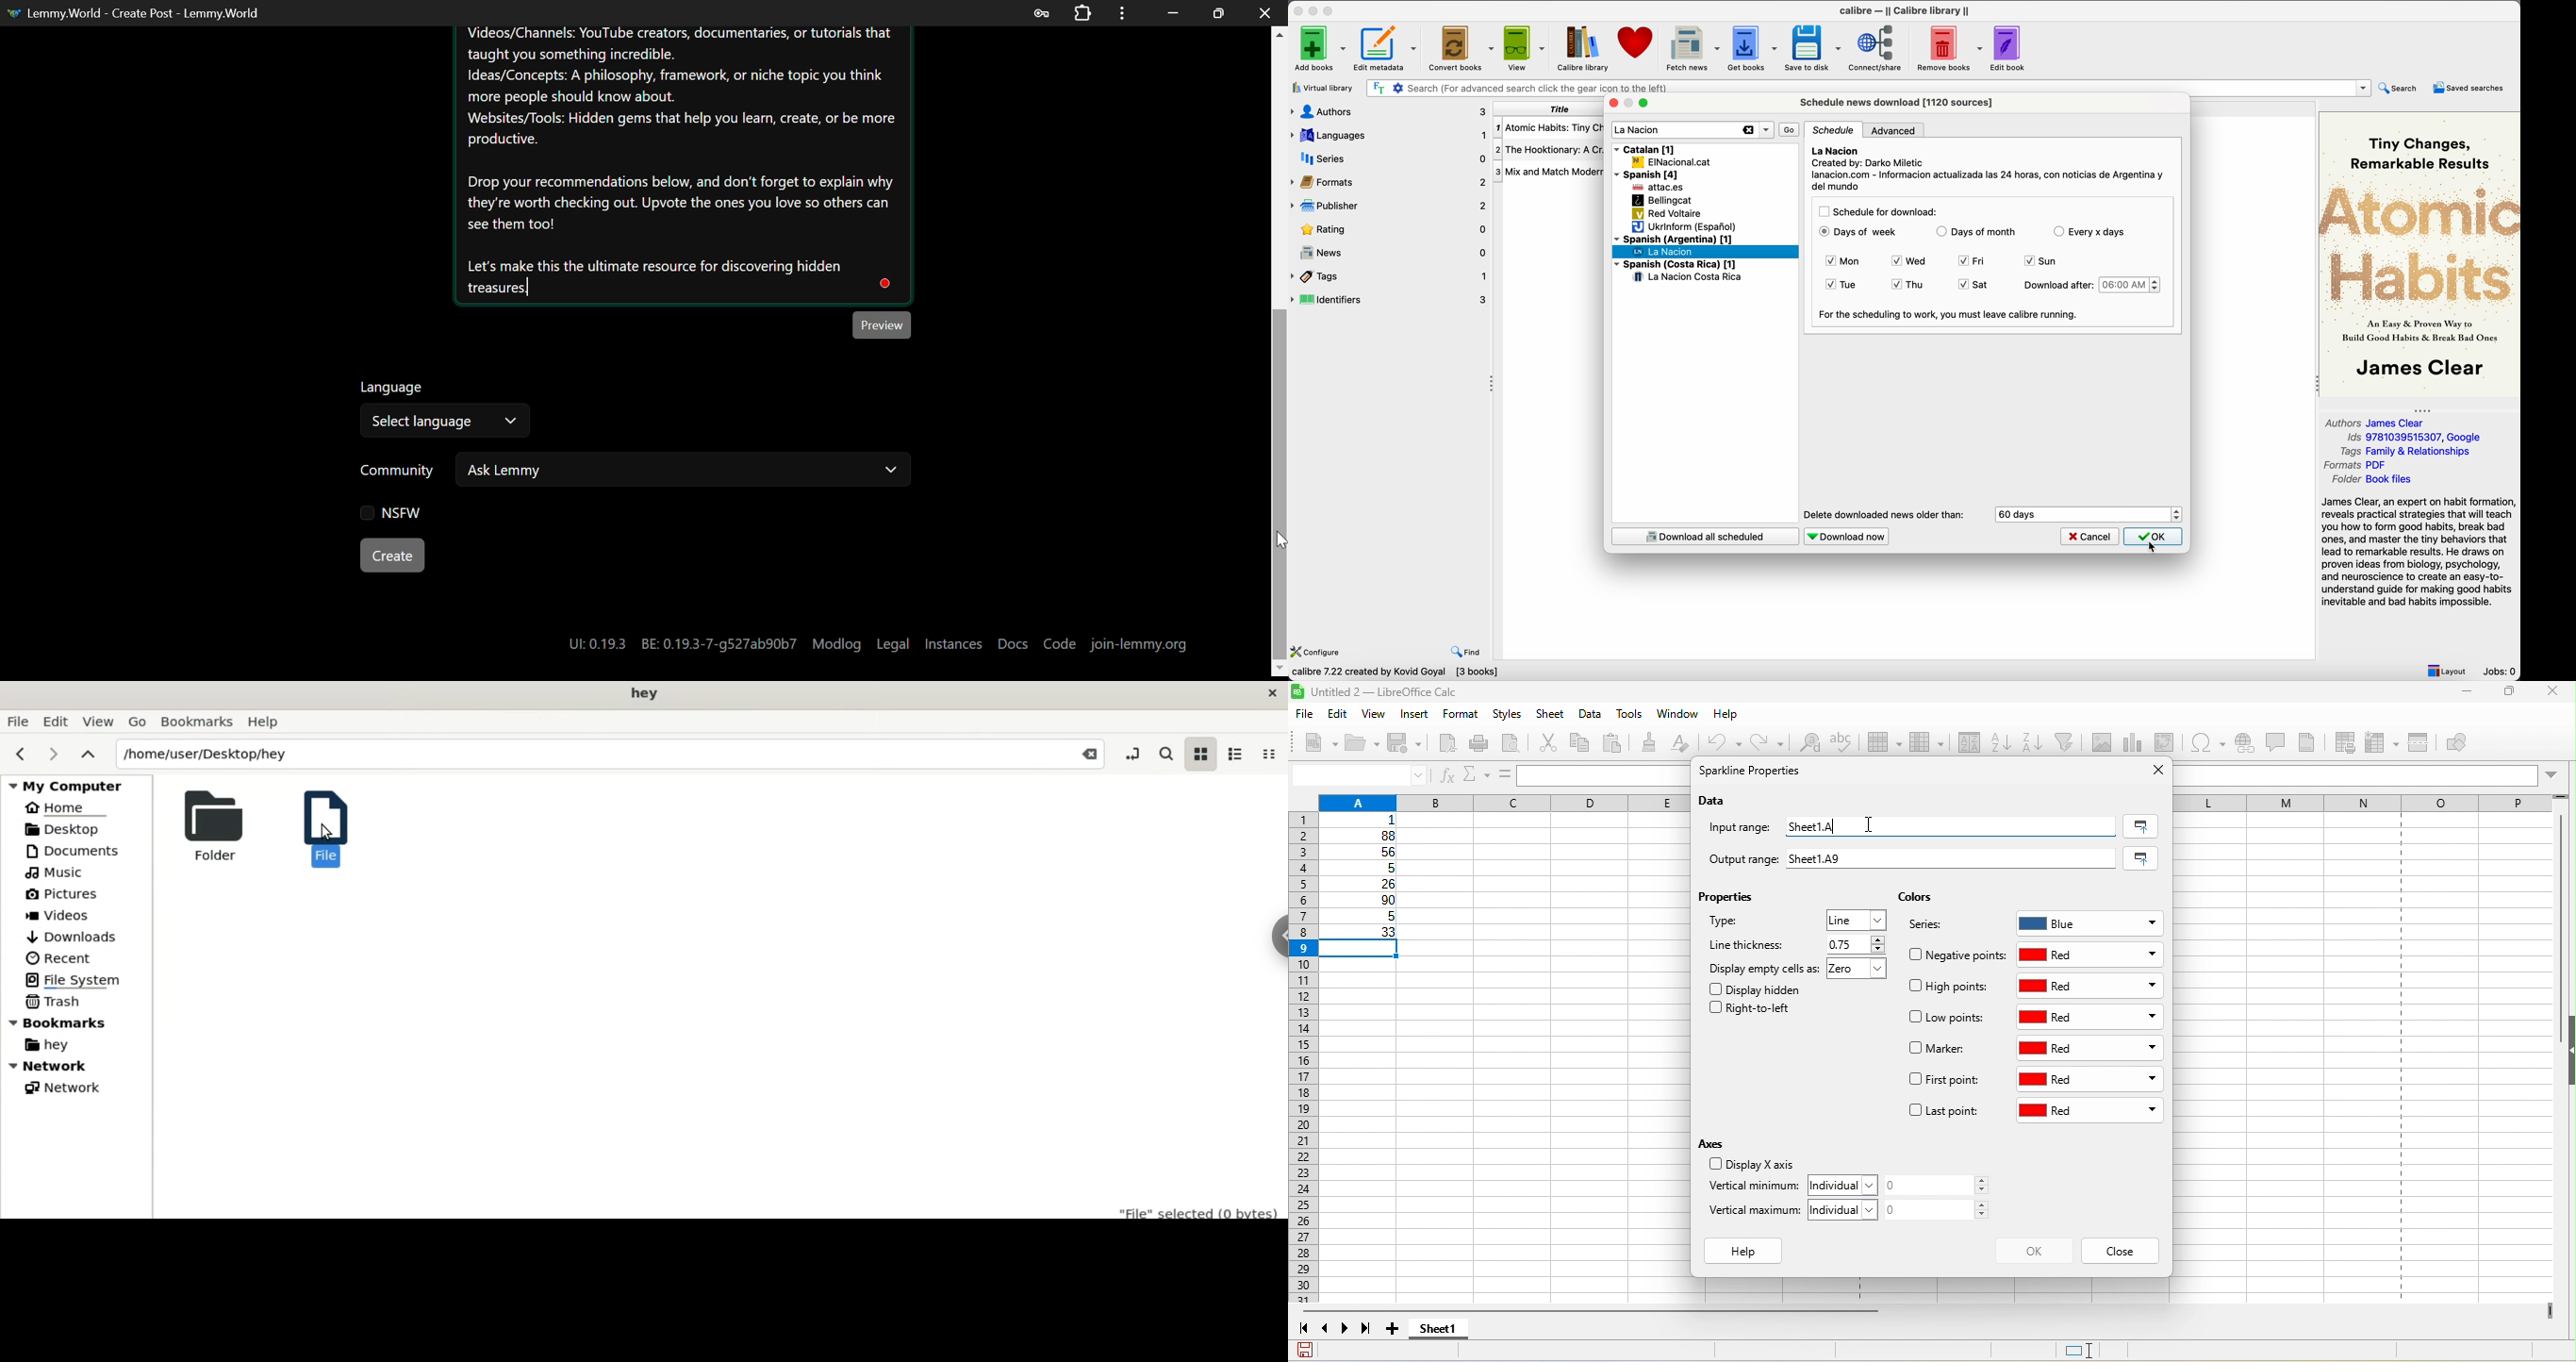  I want to click on Catalan [1], so click(1646, 148).